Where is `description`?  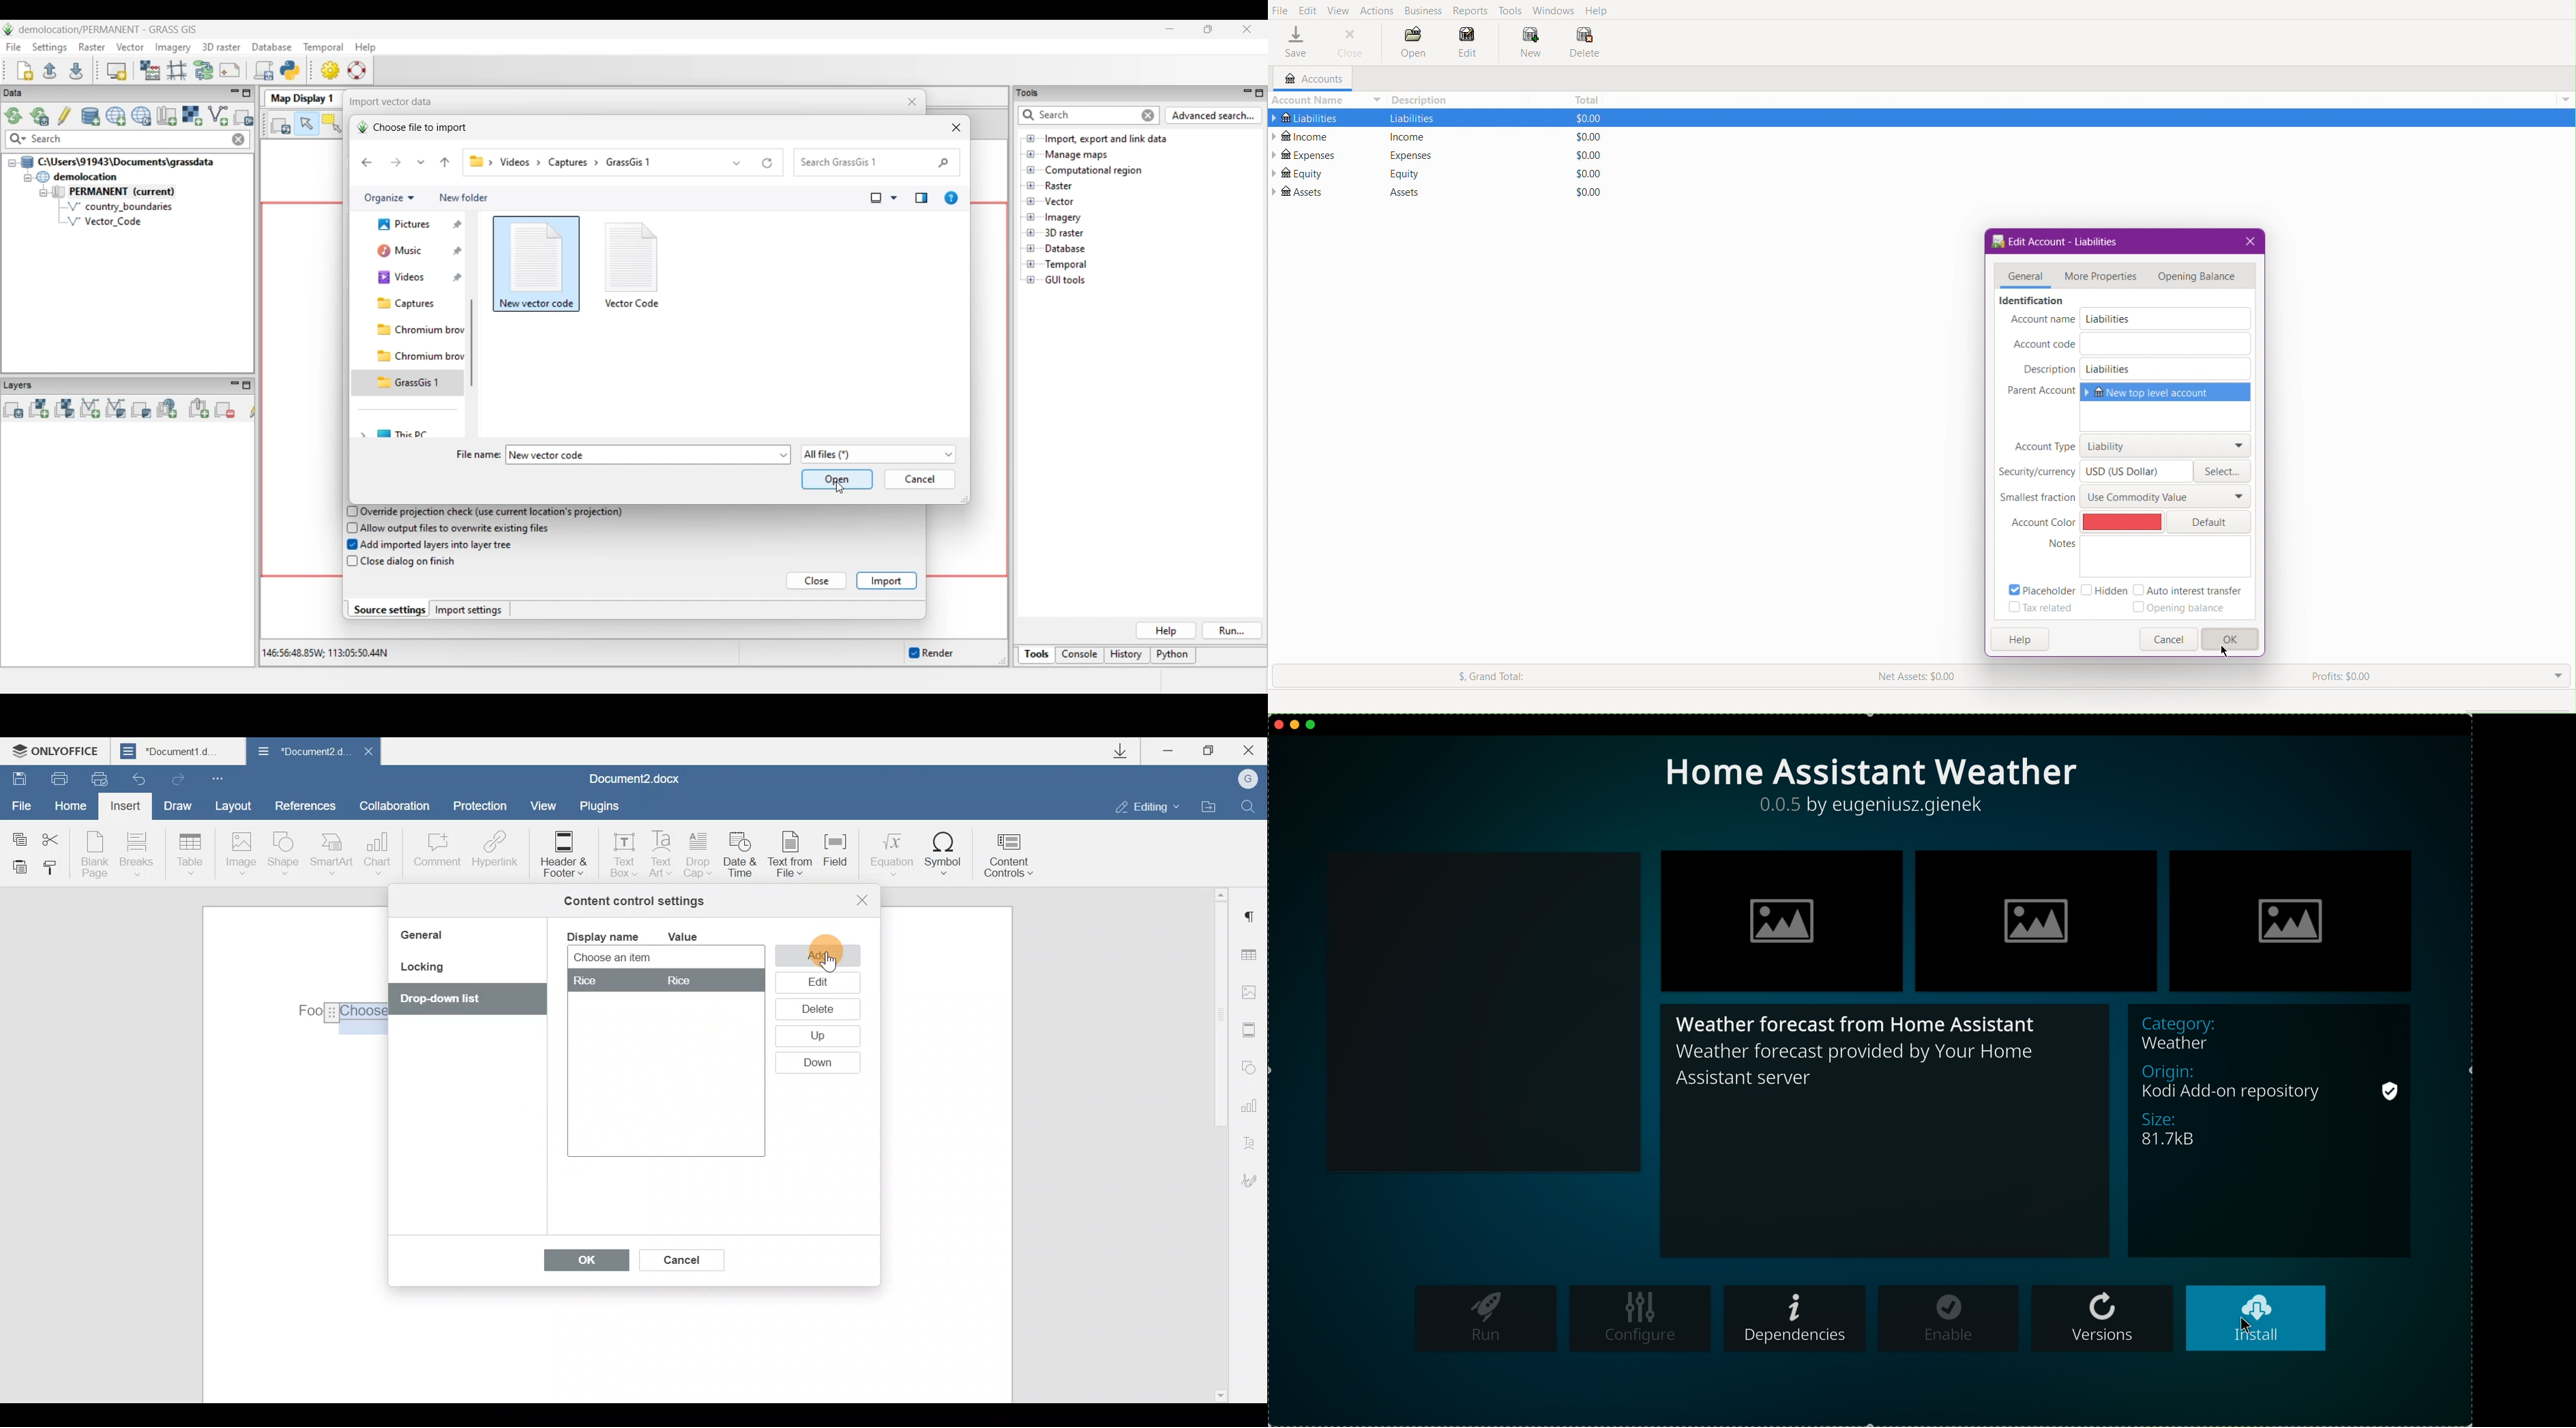
description is located at coordinates (1875, 809).